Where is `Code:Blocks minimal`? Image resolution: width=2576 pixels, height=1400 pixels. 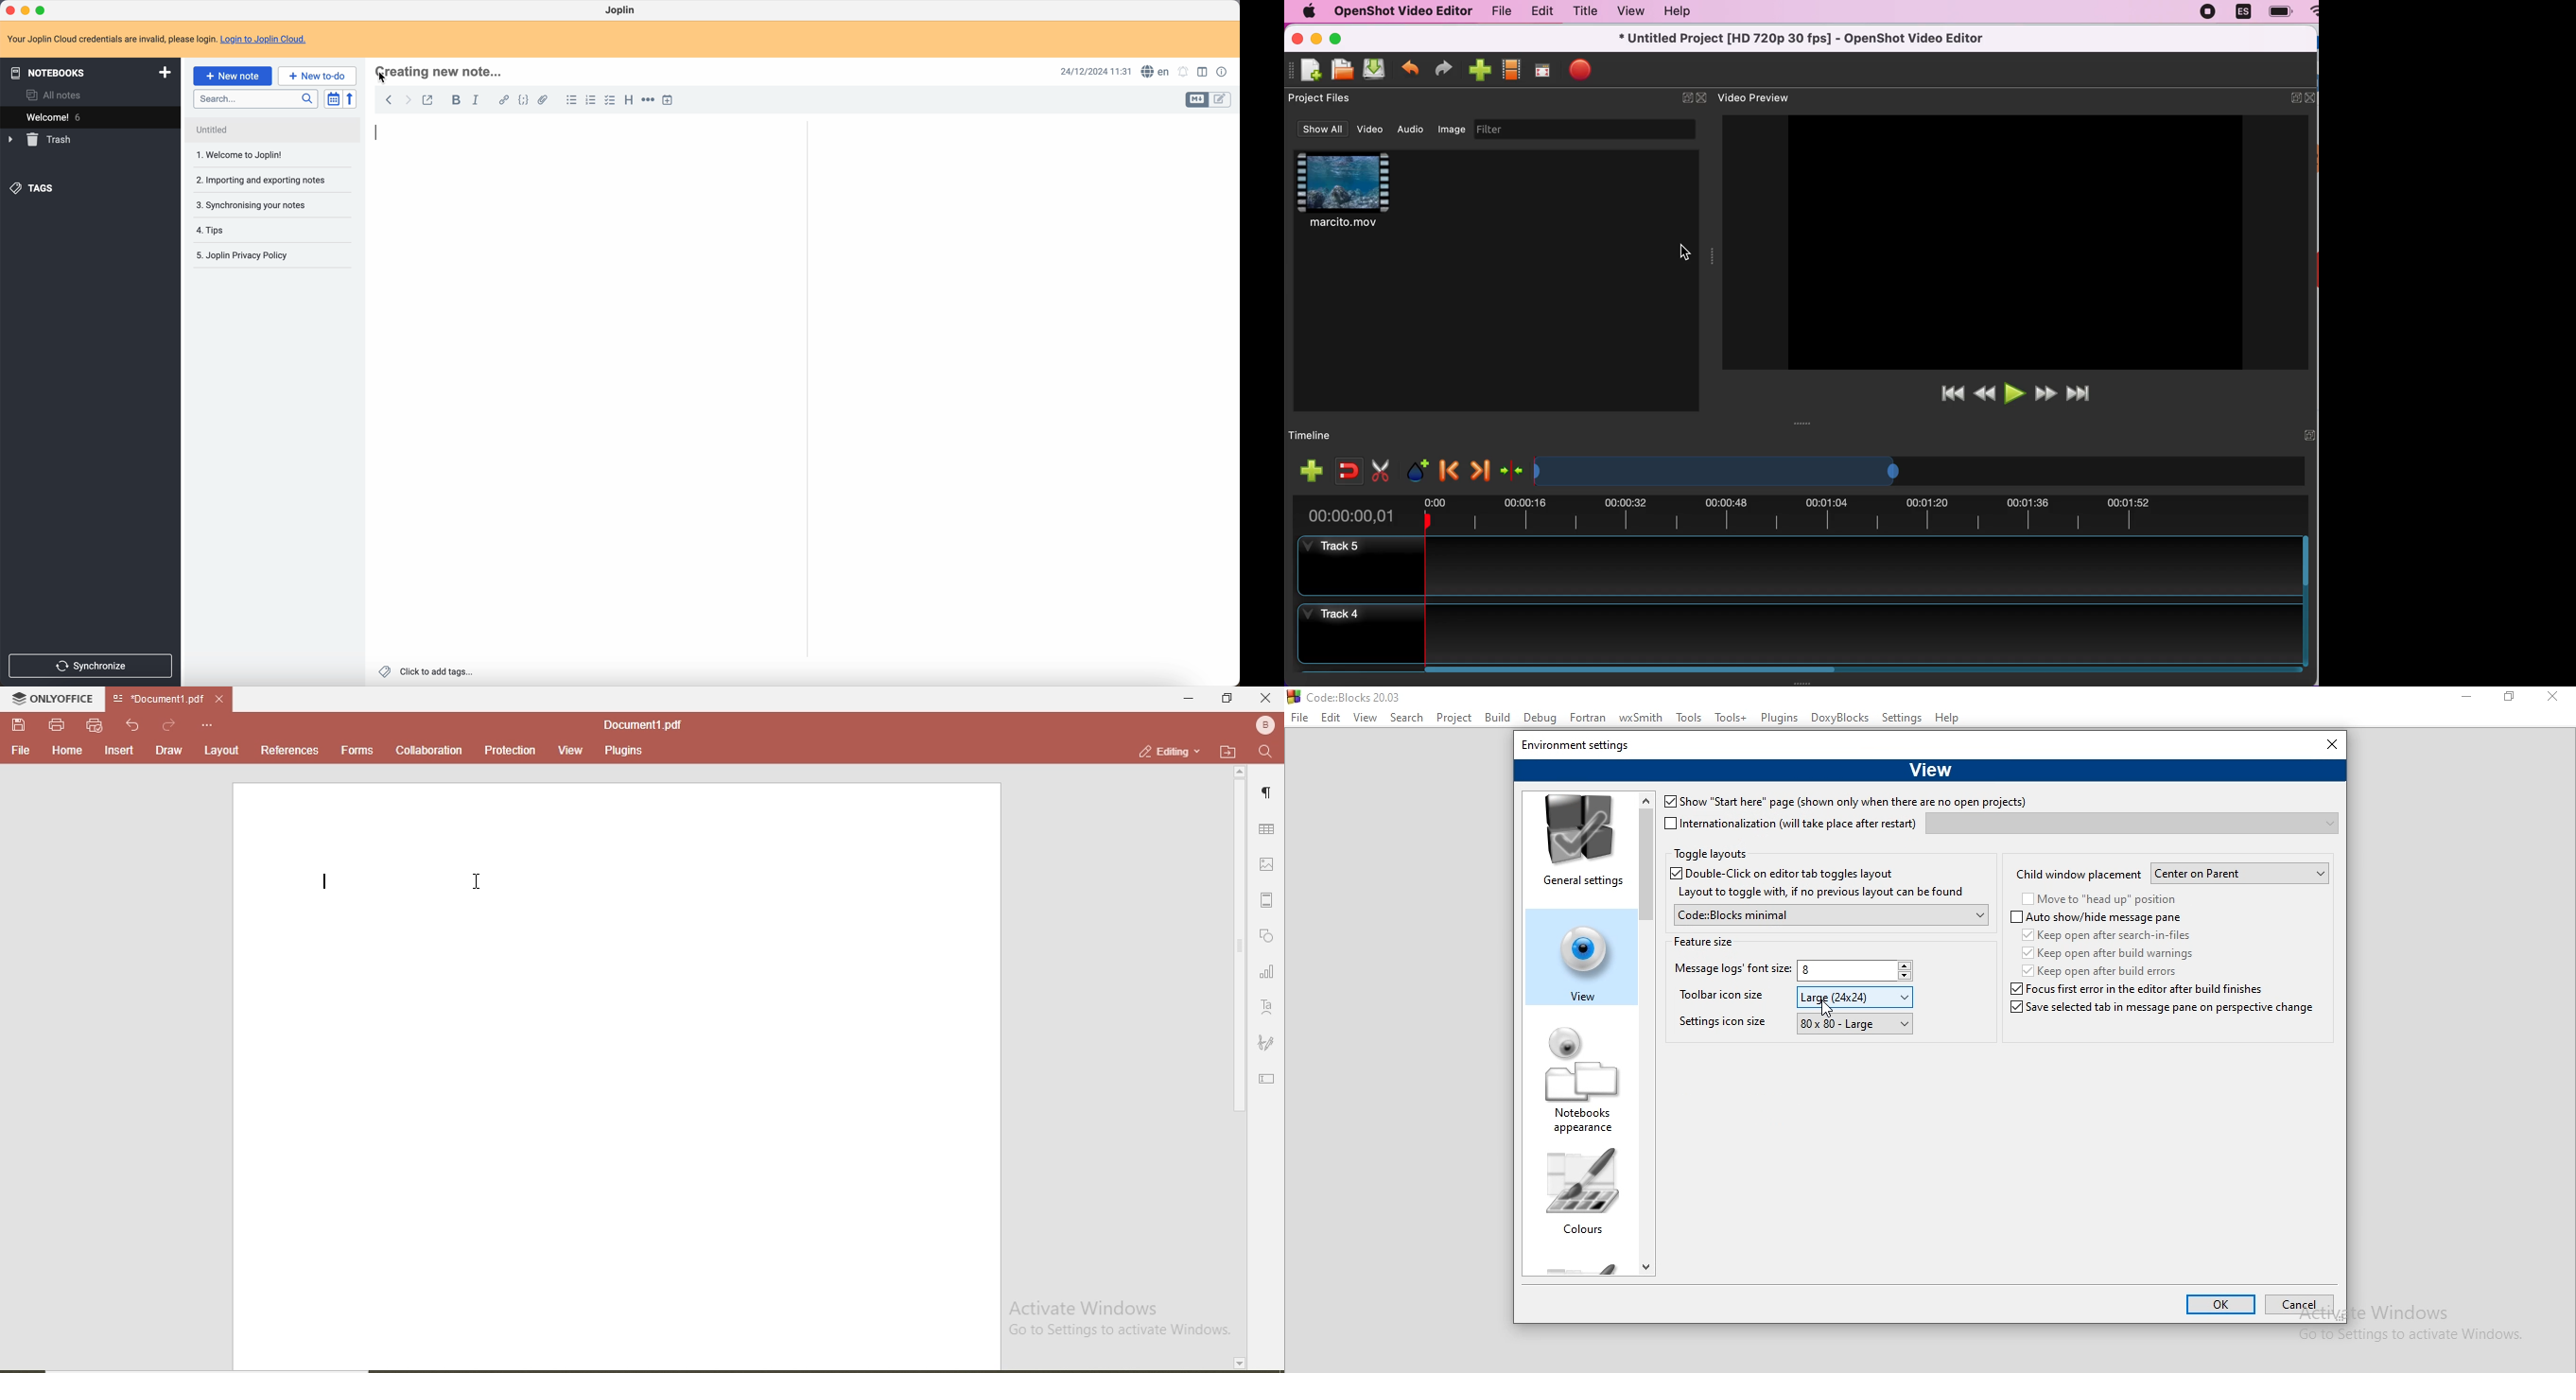 Code:Blocks minimal is located at coordinates (1829, 914).